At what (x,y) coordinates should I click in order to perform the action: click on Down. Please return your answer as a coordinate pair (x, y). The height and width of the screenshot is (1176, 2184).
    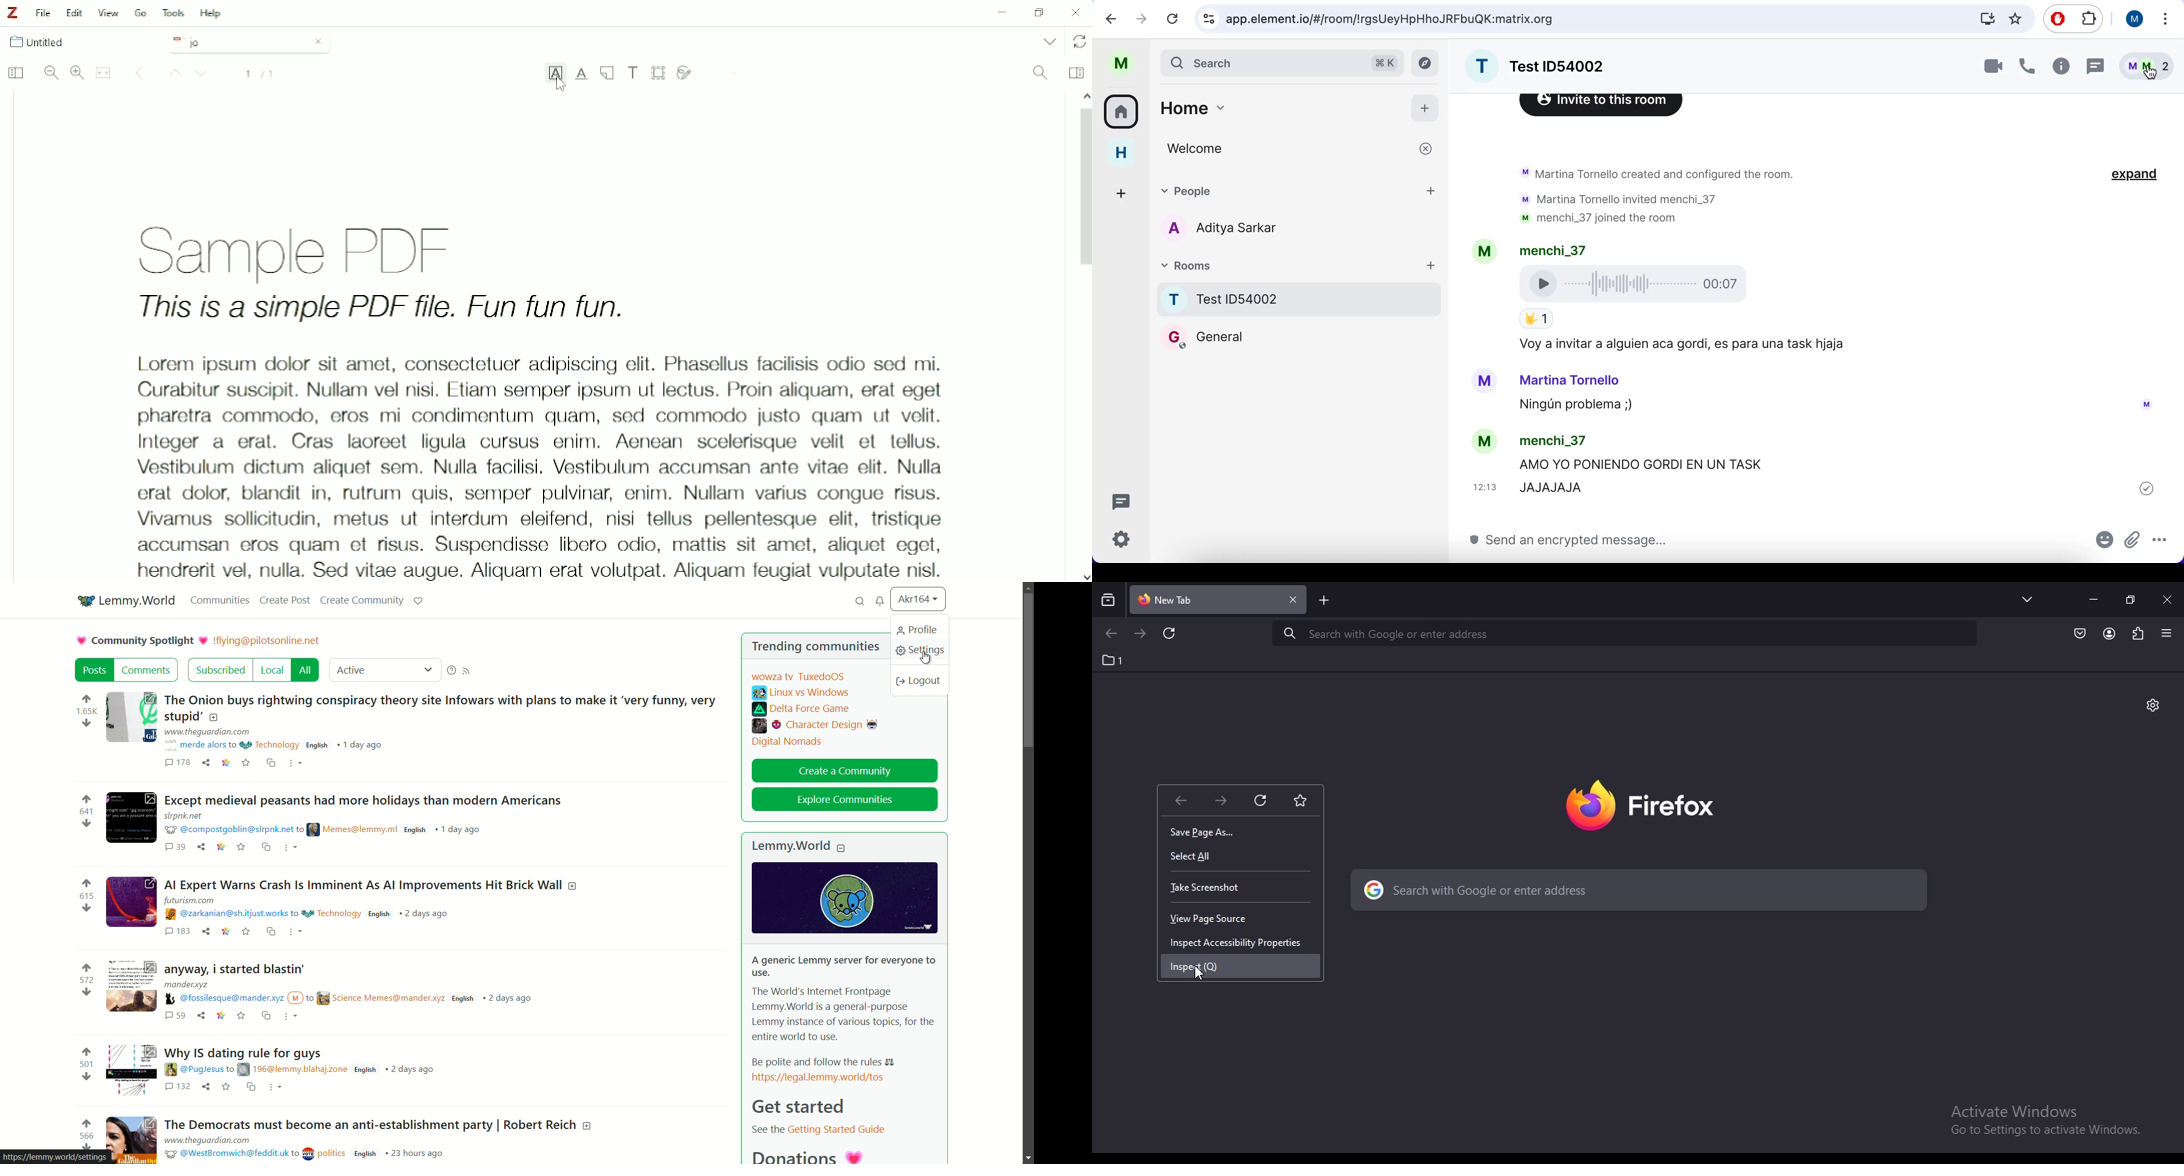
    Looking at the image, I should click on (1085, 575).